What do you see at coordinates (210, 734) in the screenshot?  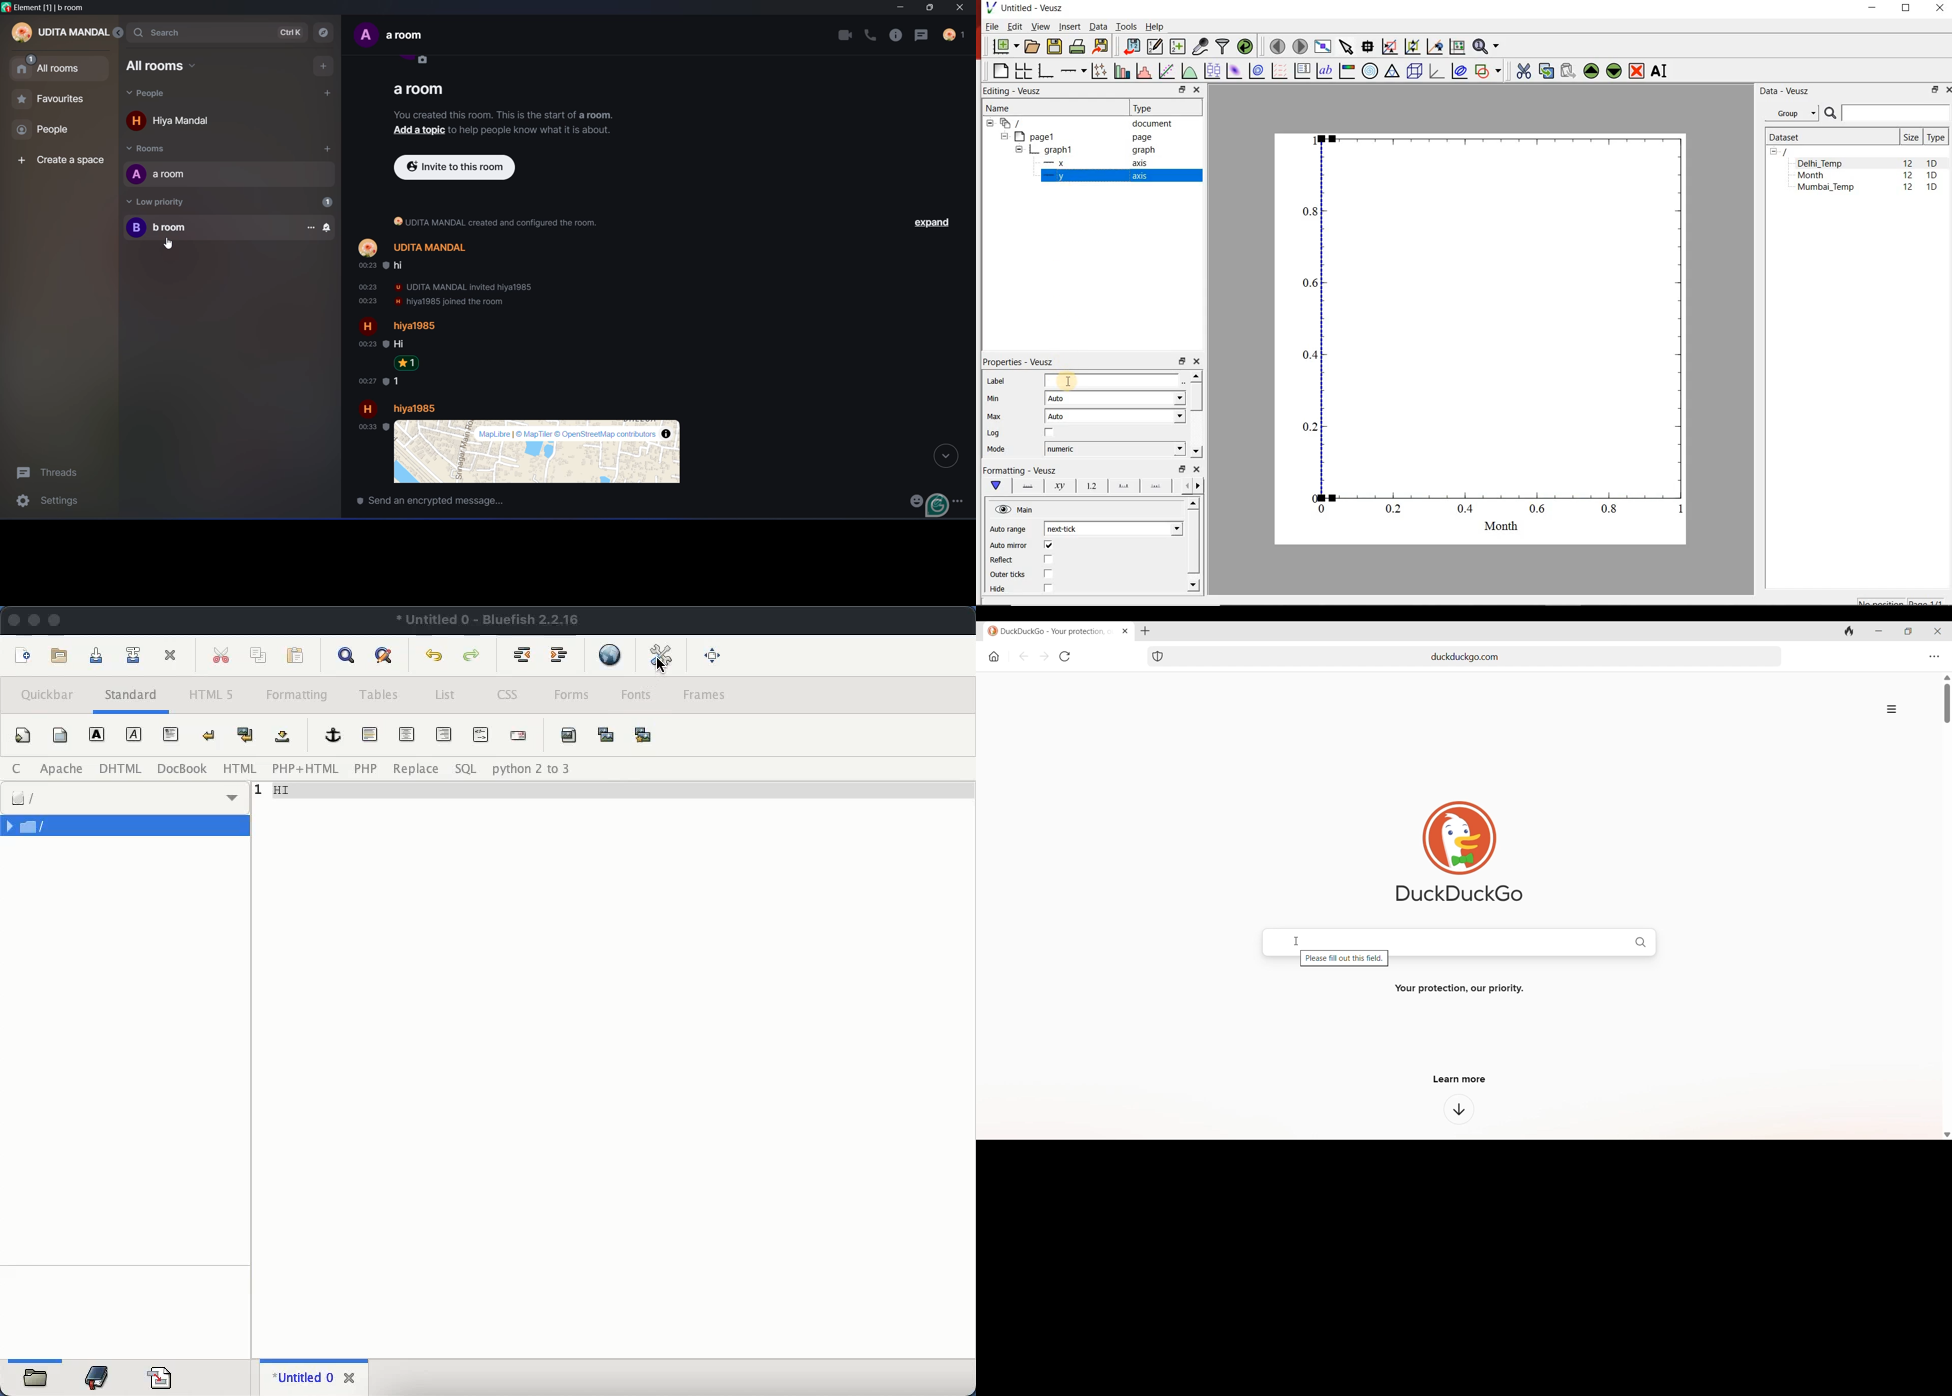 I see `break` at bounding box center [210, 734].